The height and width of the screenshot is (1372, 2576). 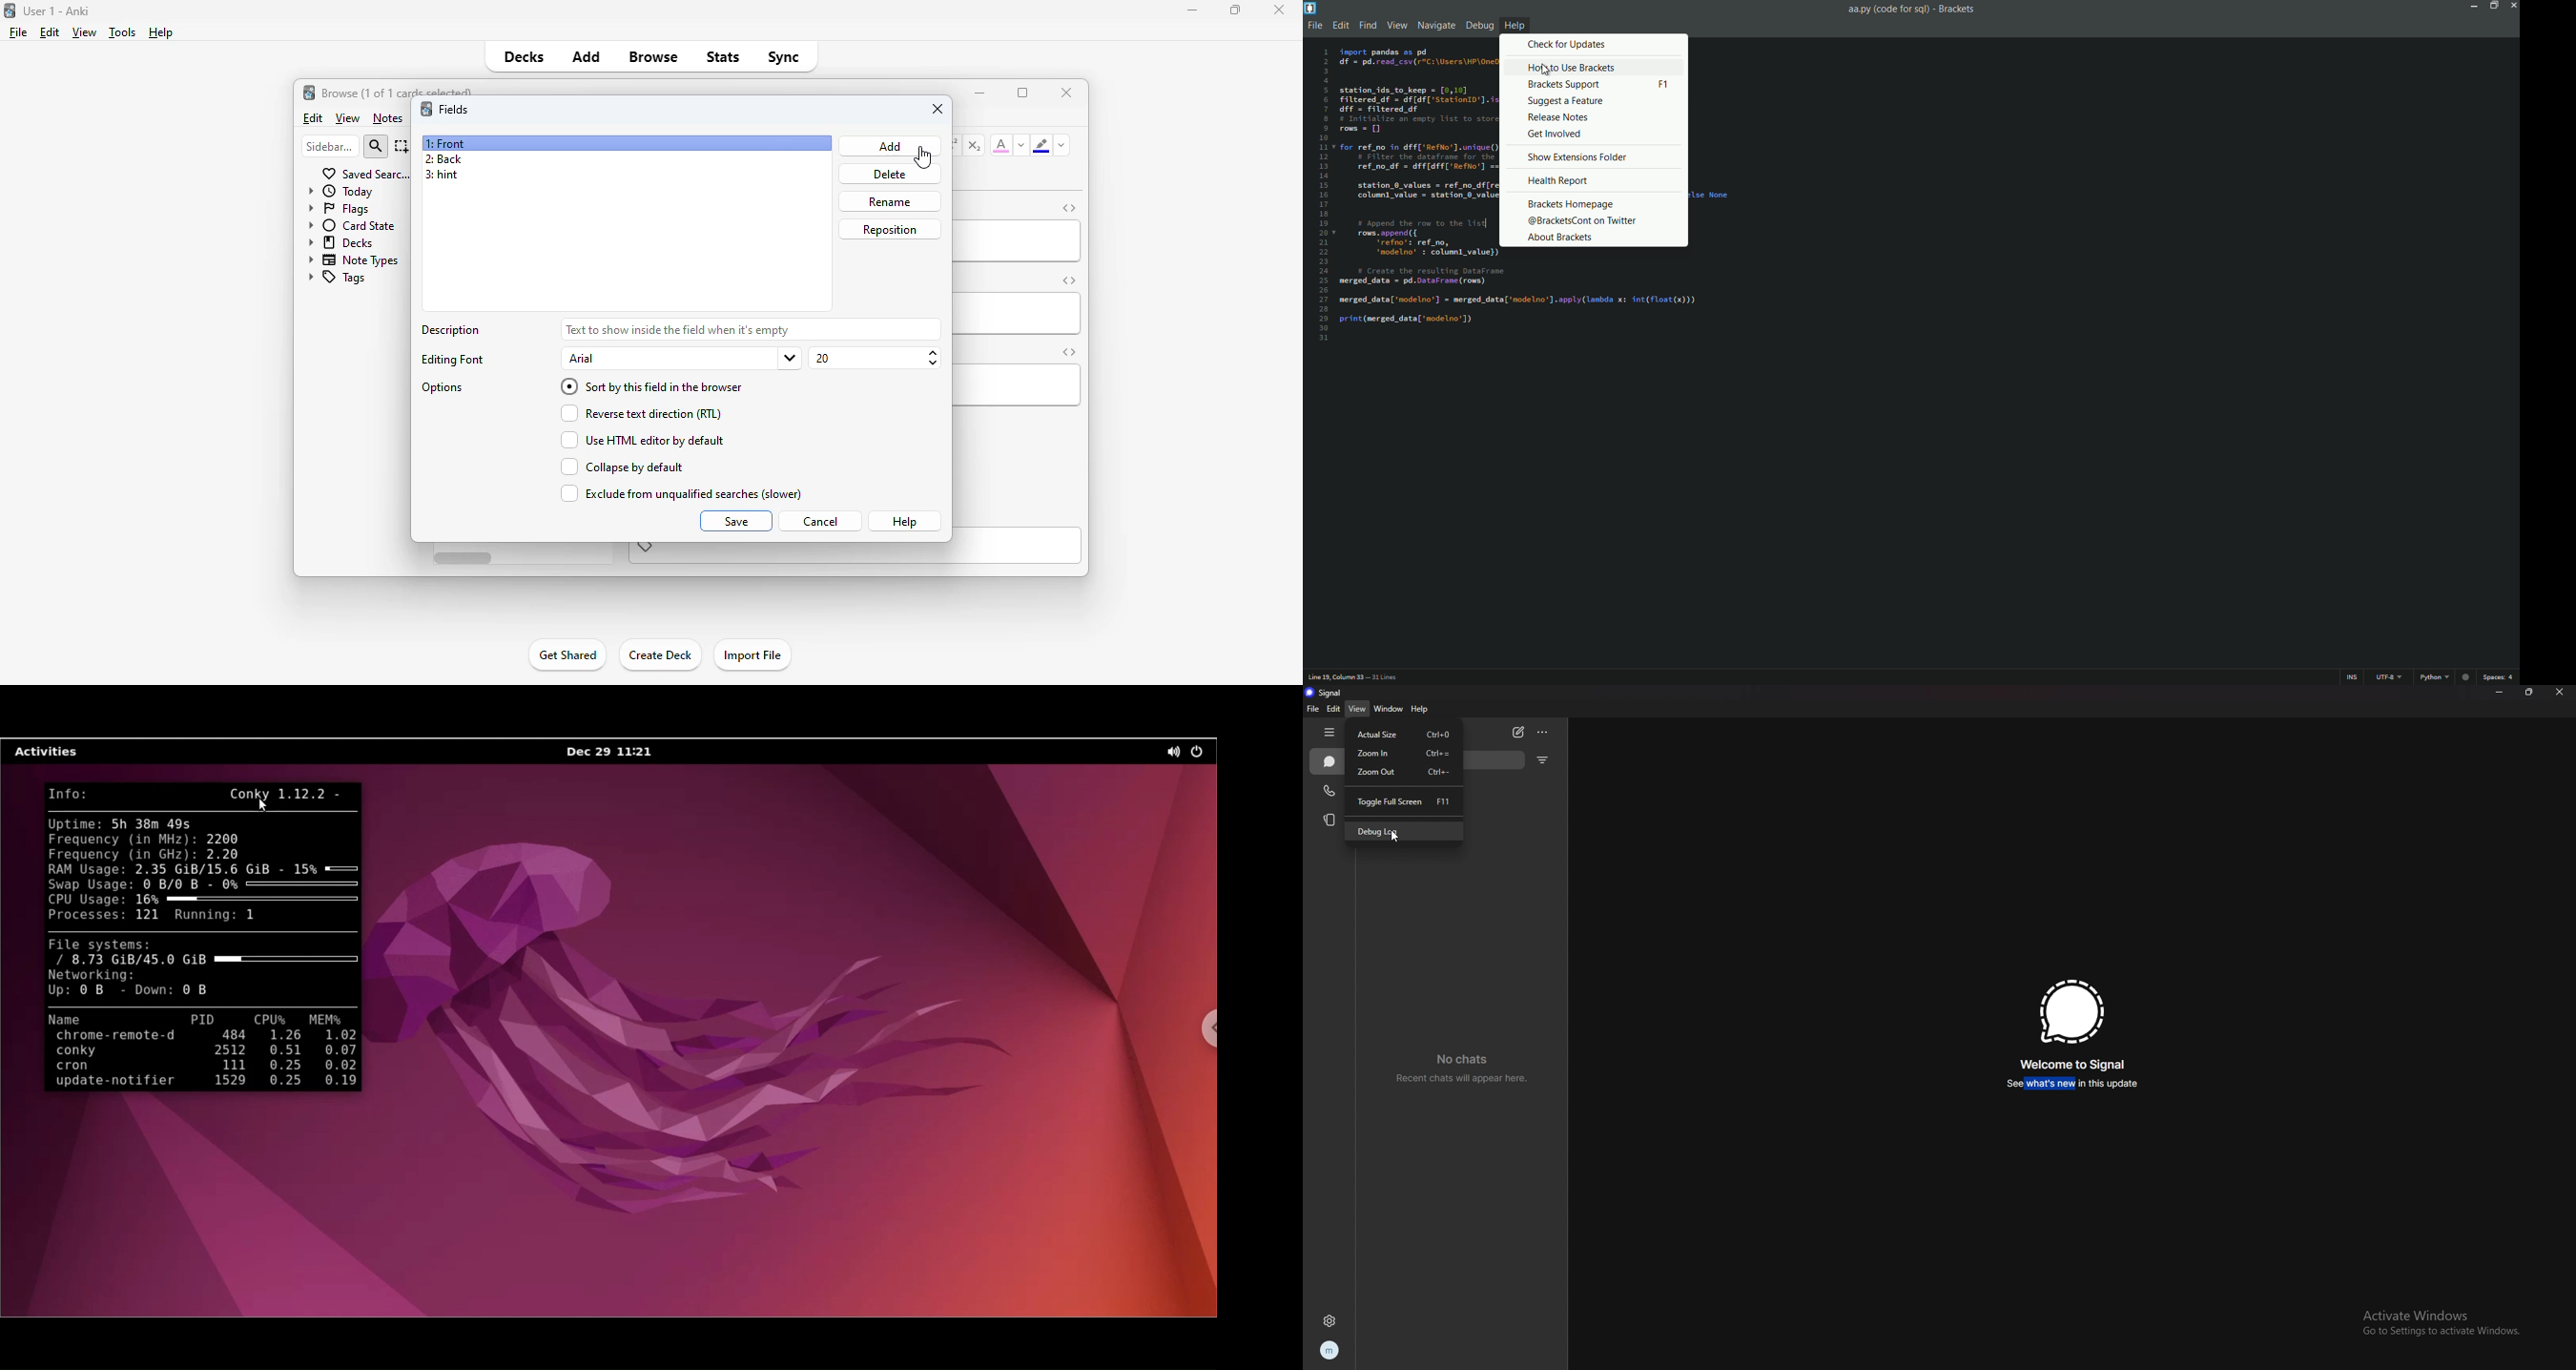 What do you see at coordinates (348, 119) in the screenshot?
I see `view` at bounding box center [348, 119].